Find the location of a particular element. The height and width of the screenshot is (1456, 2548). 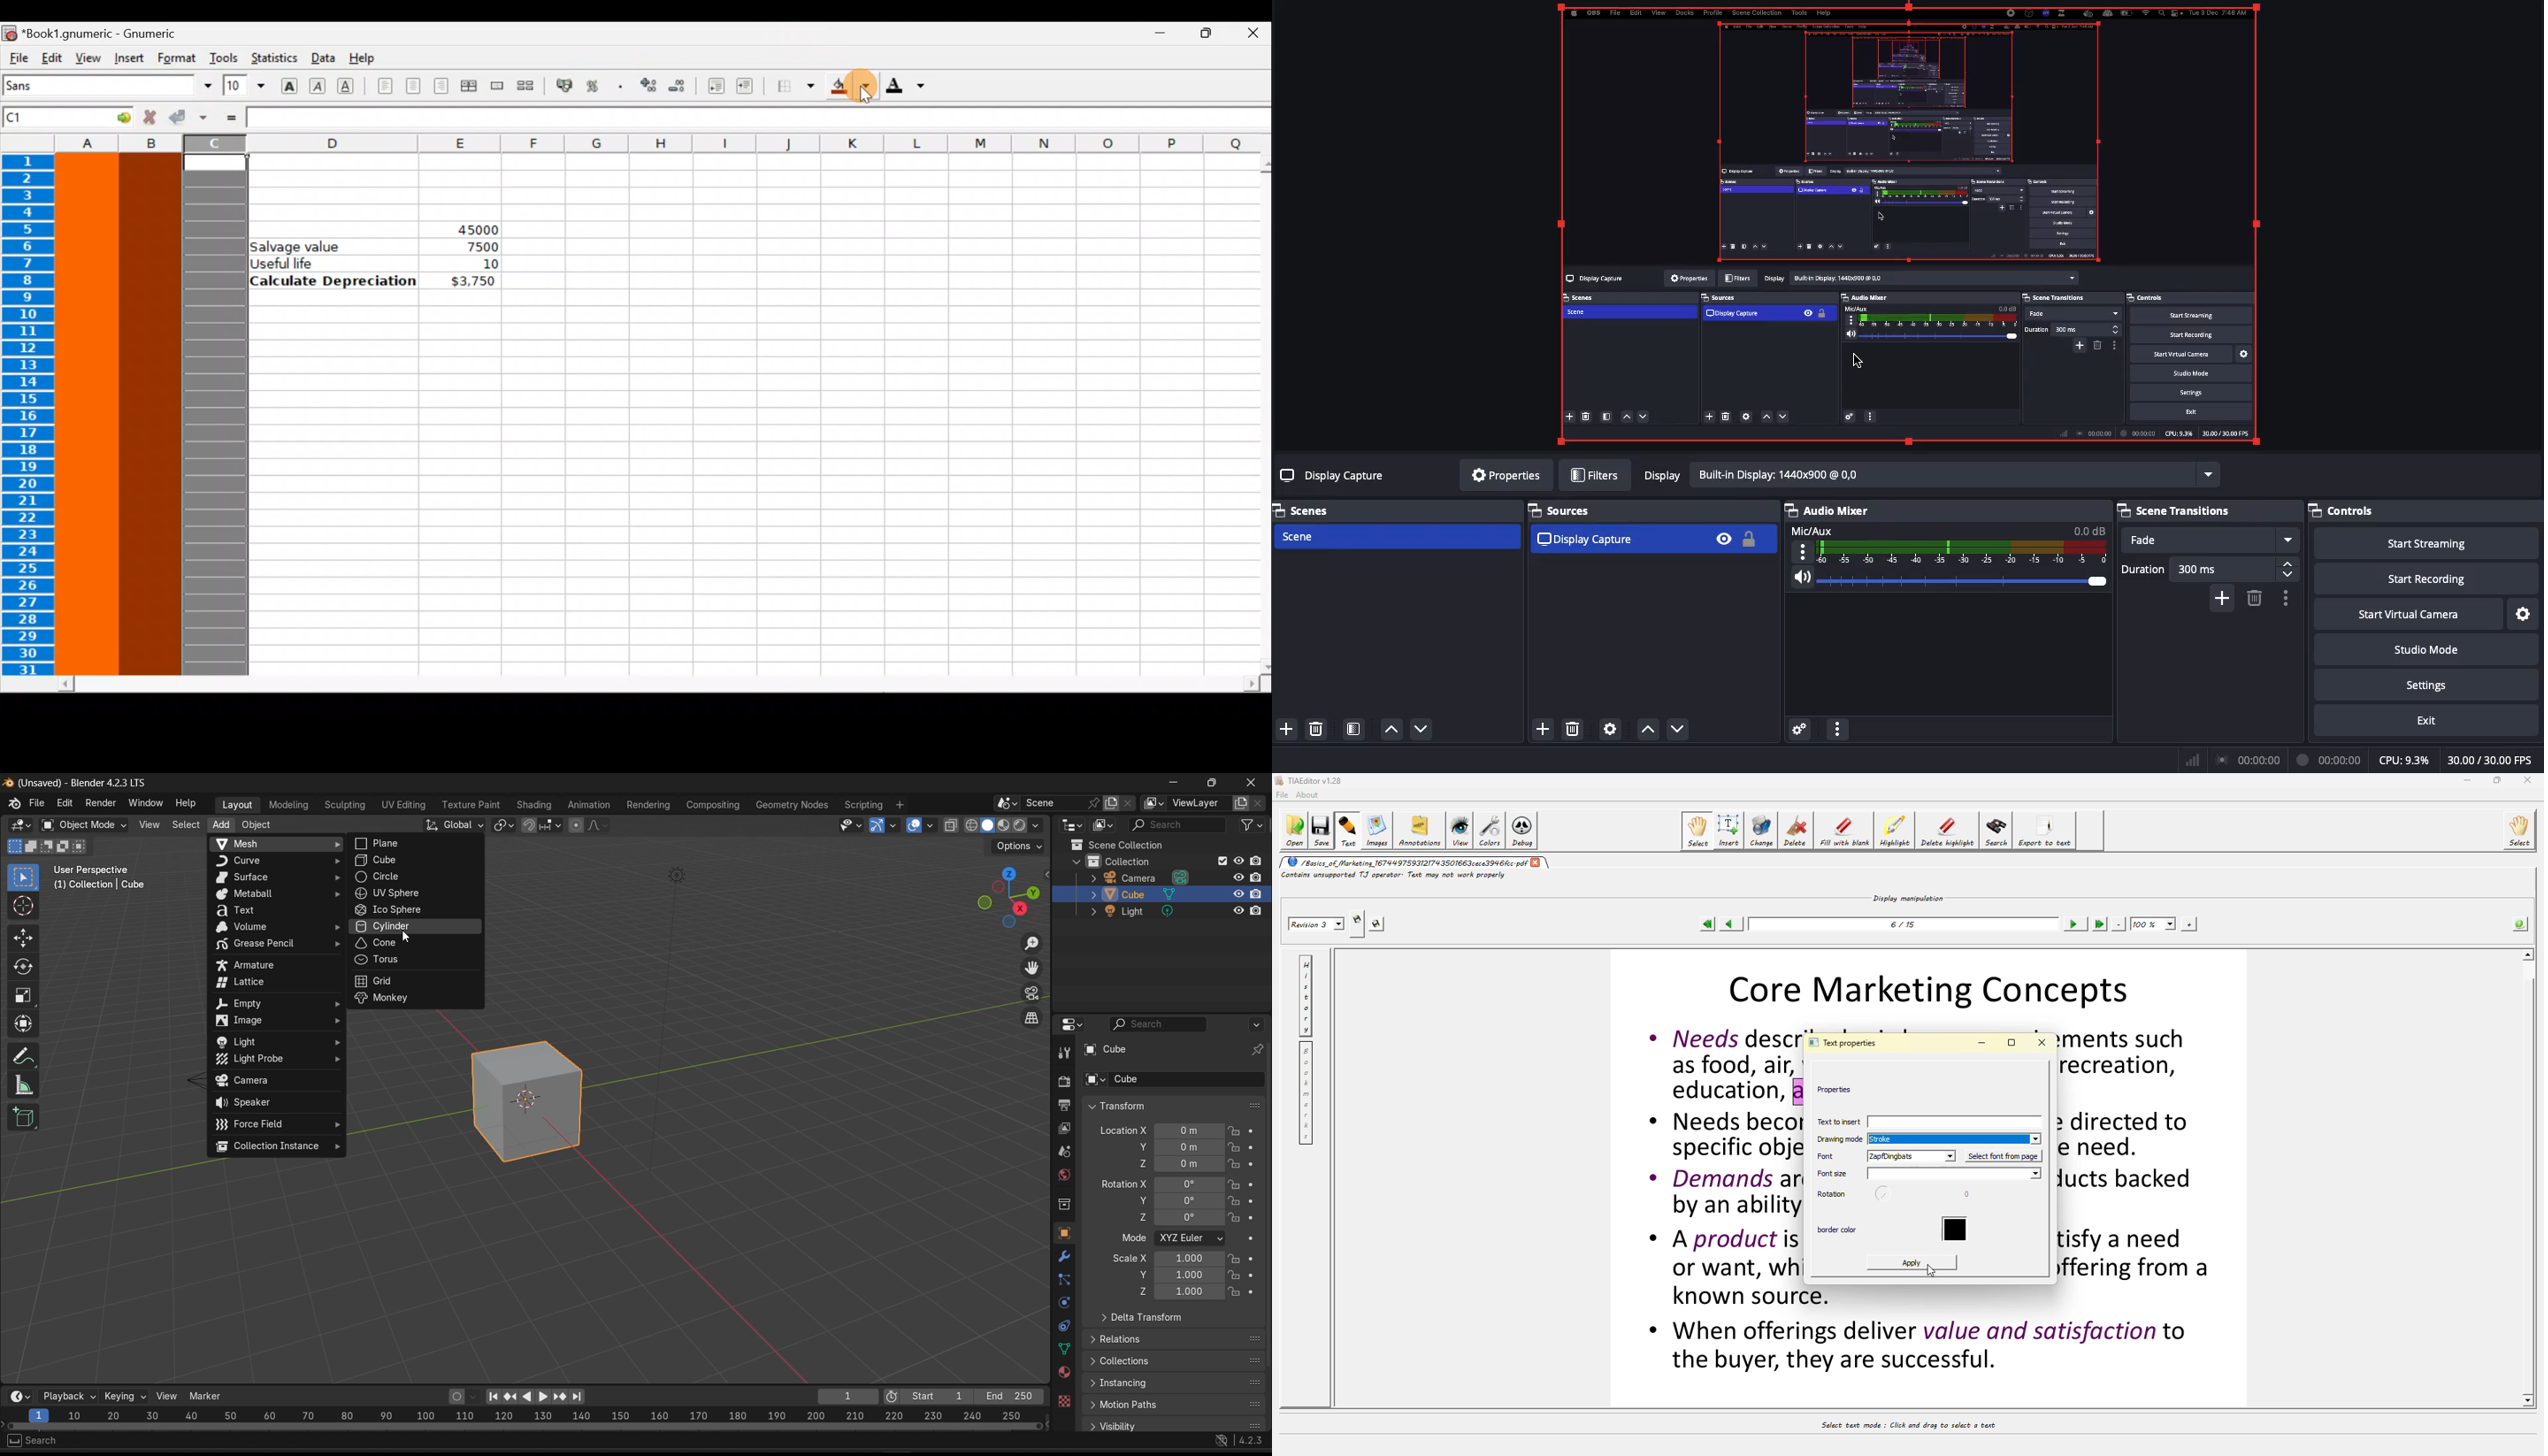

Insert is located at coordinates (129, 58).